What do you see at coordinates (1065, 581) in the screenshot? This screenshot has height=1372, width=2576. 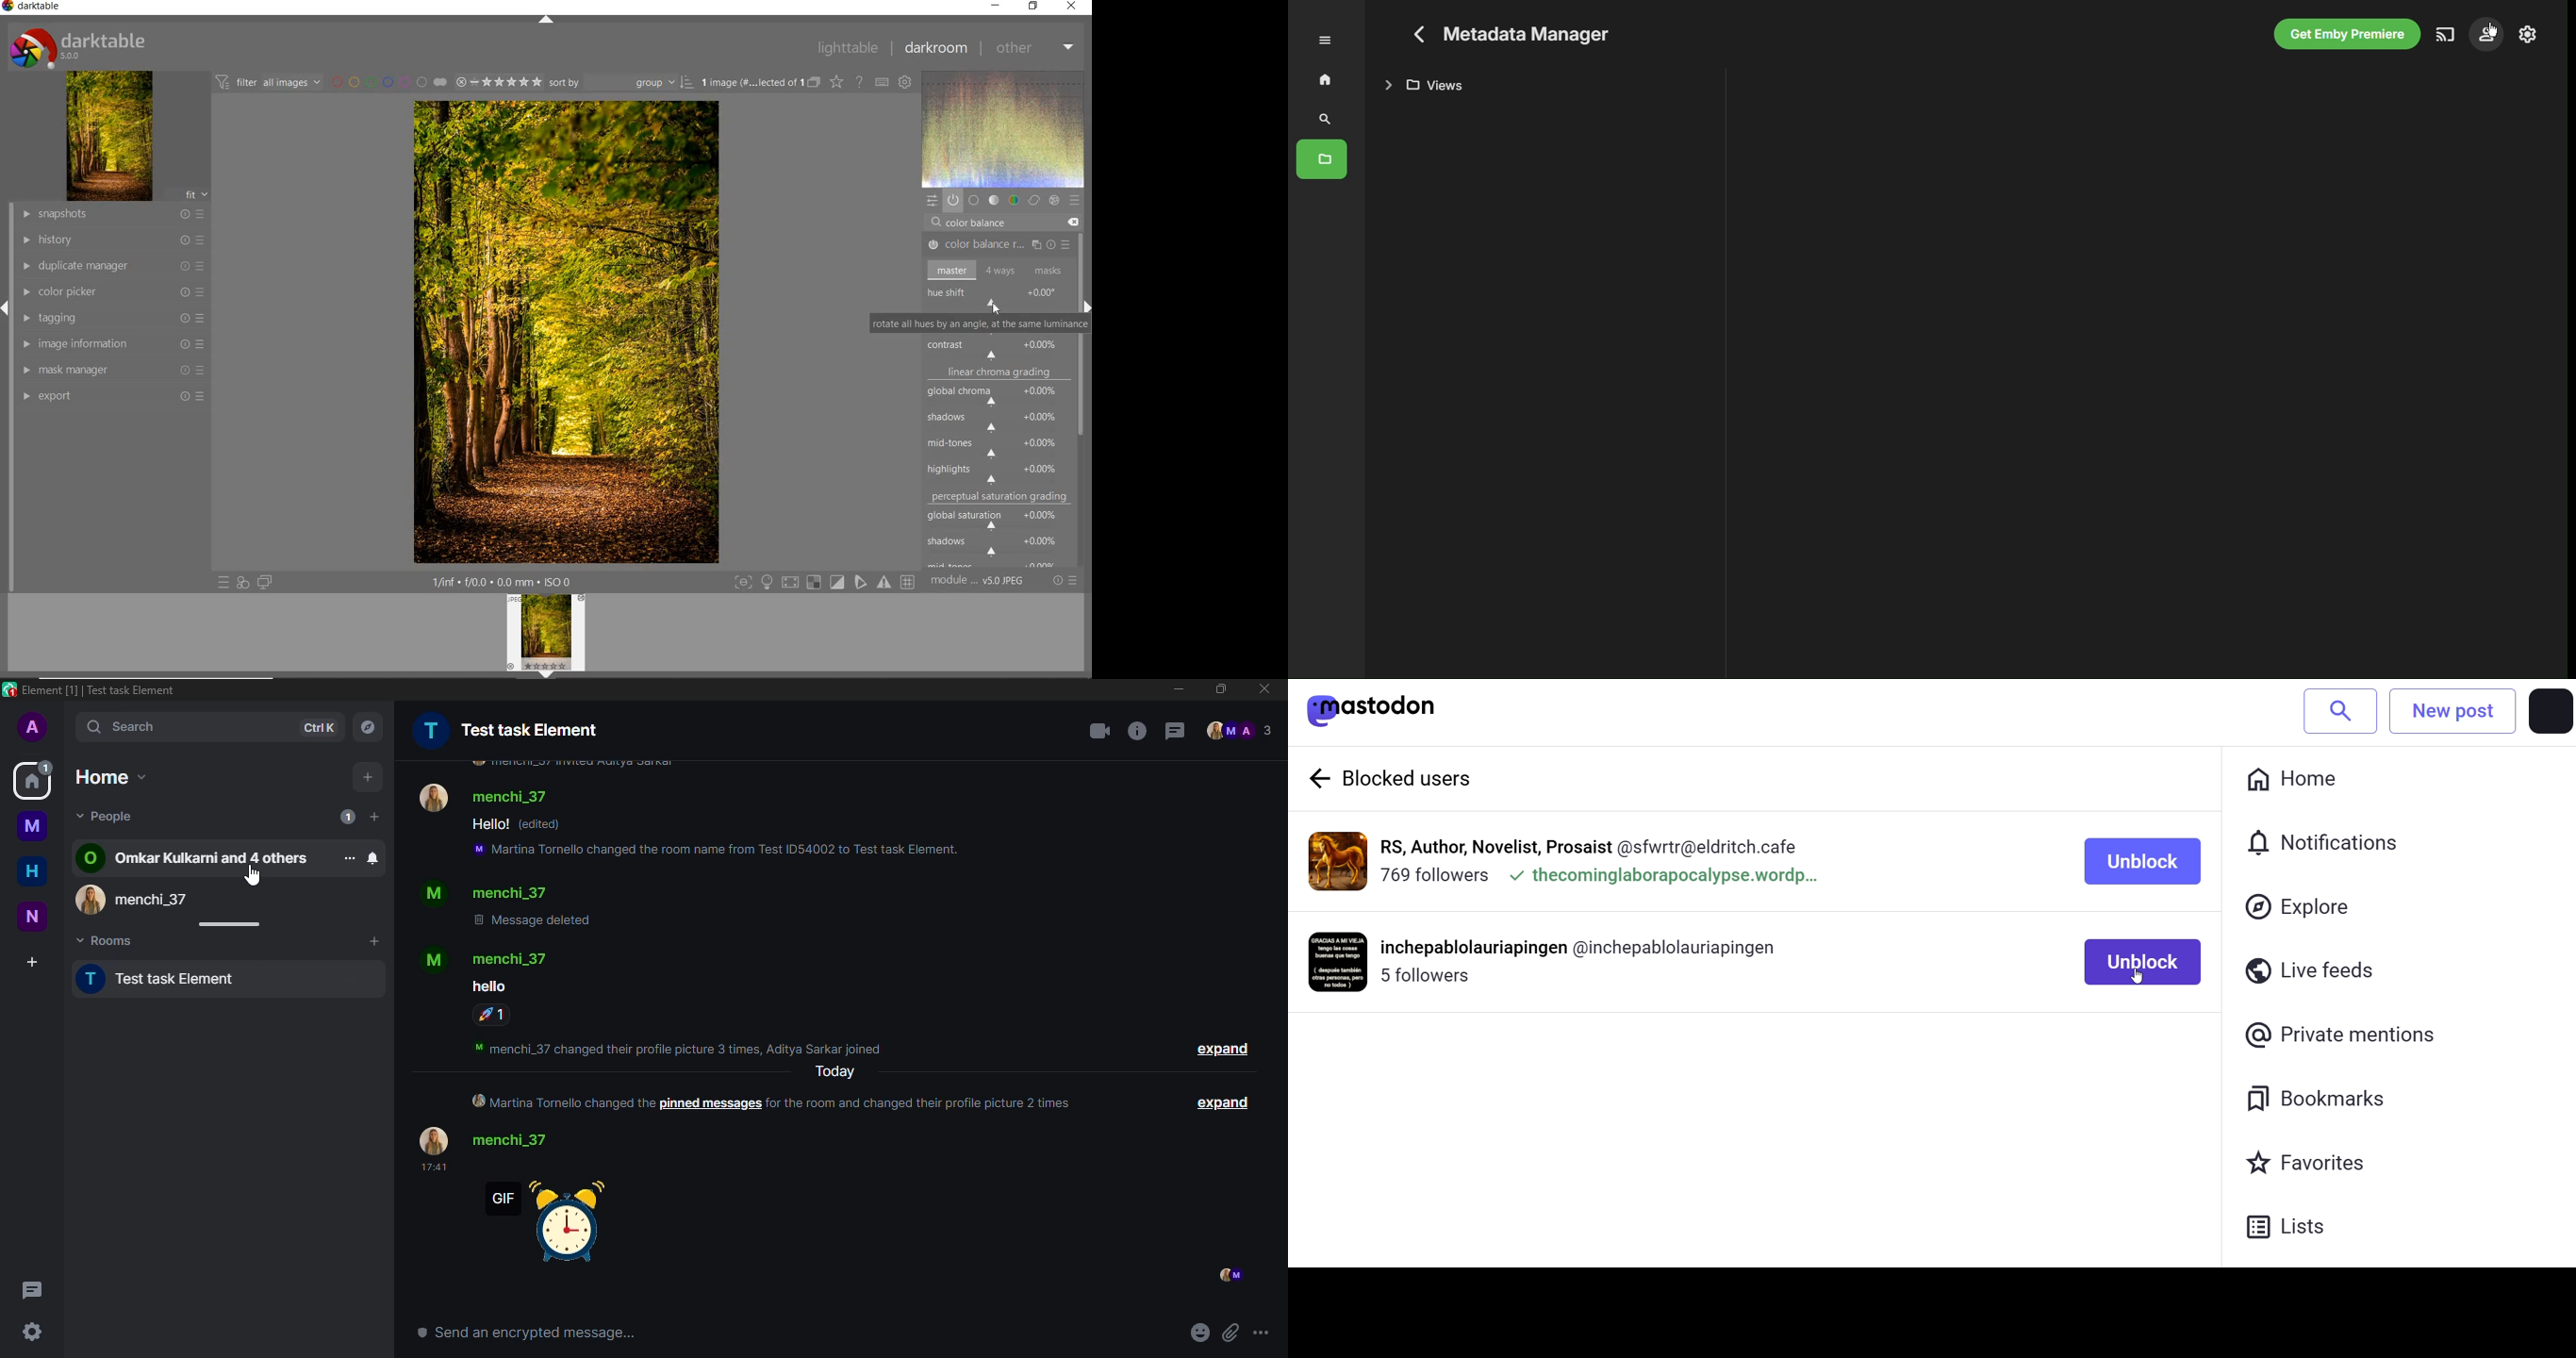 I see `reset or preset & preference` at bounding box center [1065, 581].